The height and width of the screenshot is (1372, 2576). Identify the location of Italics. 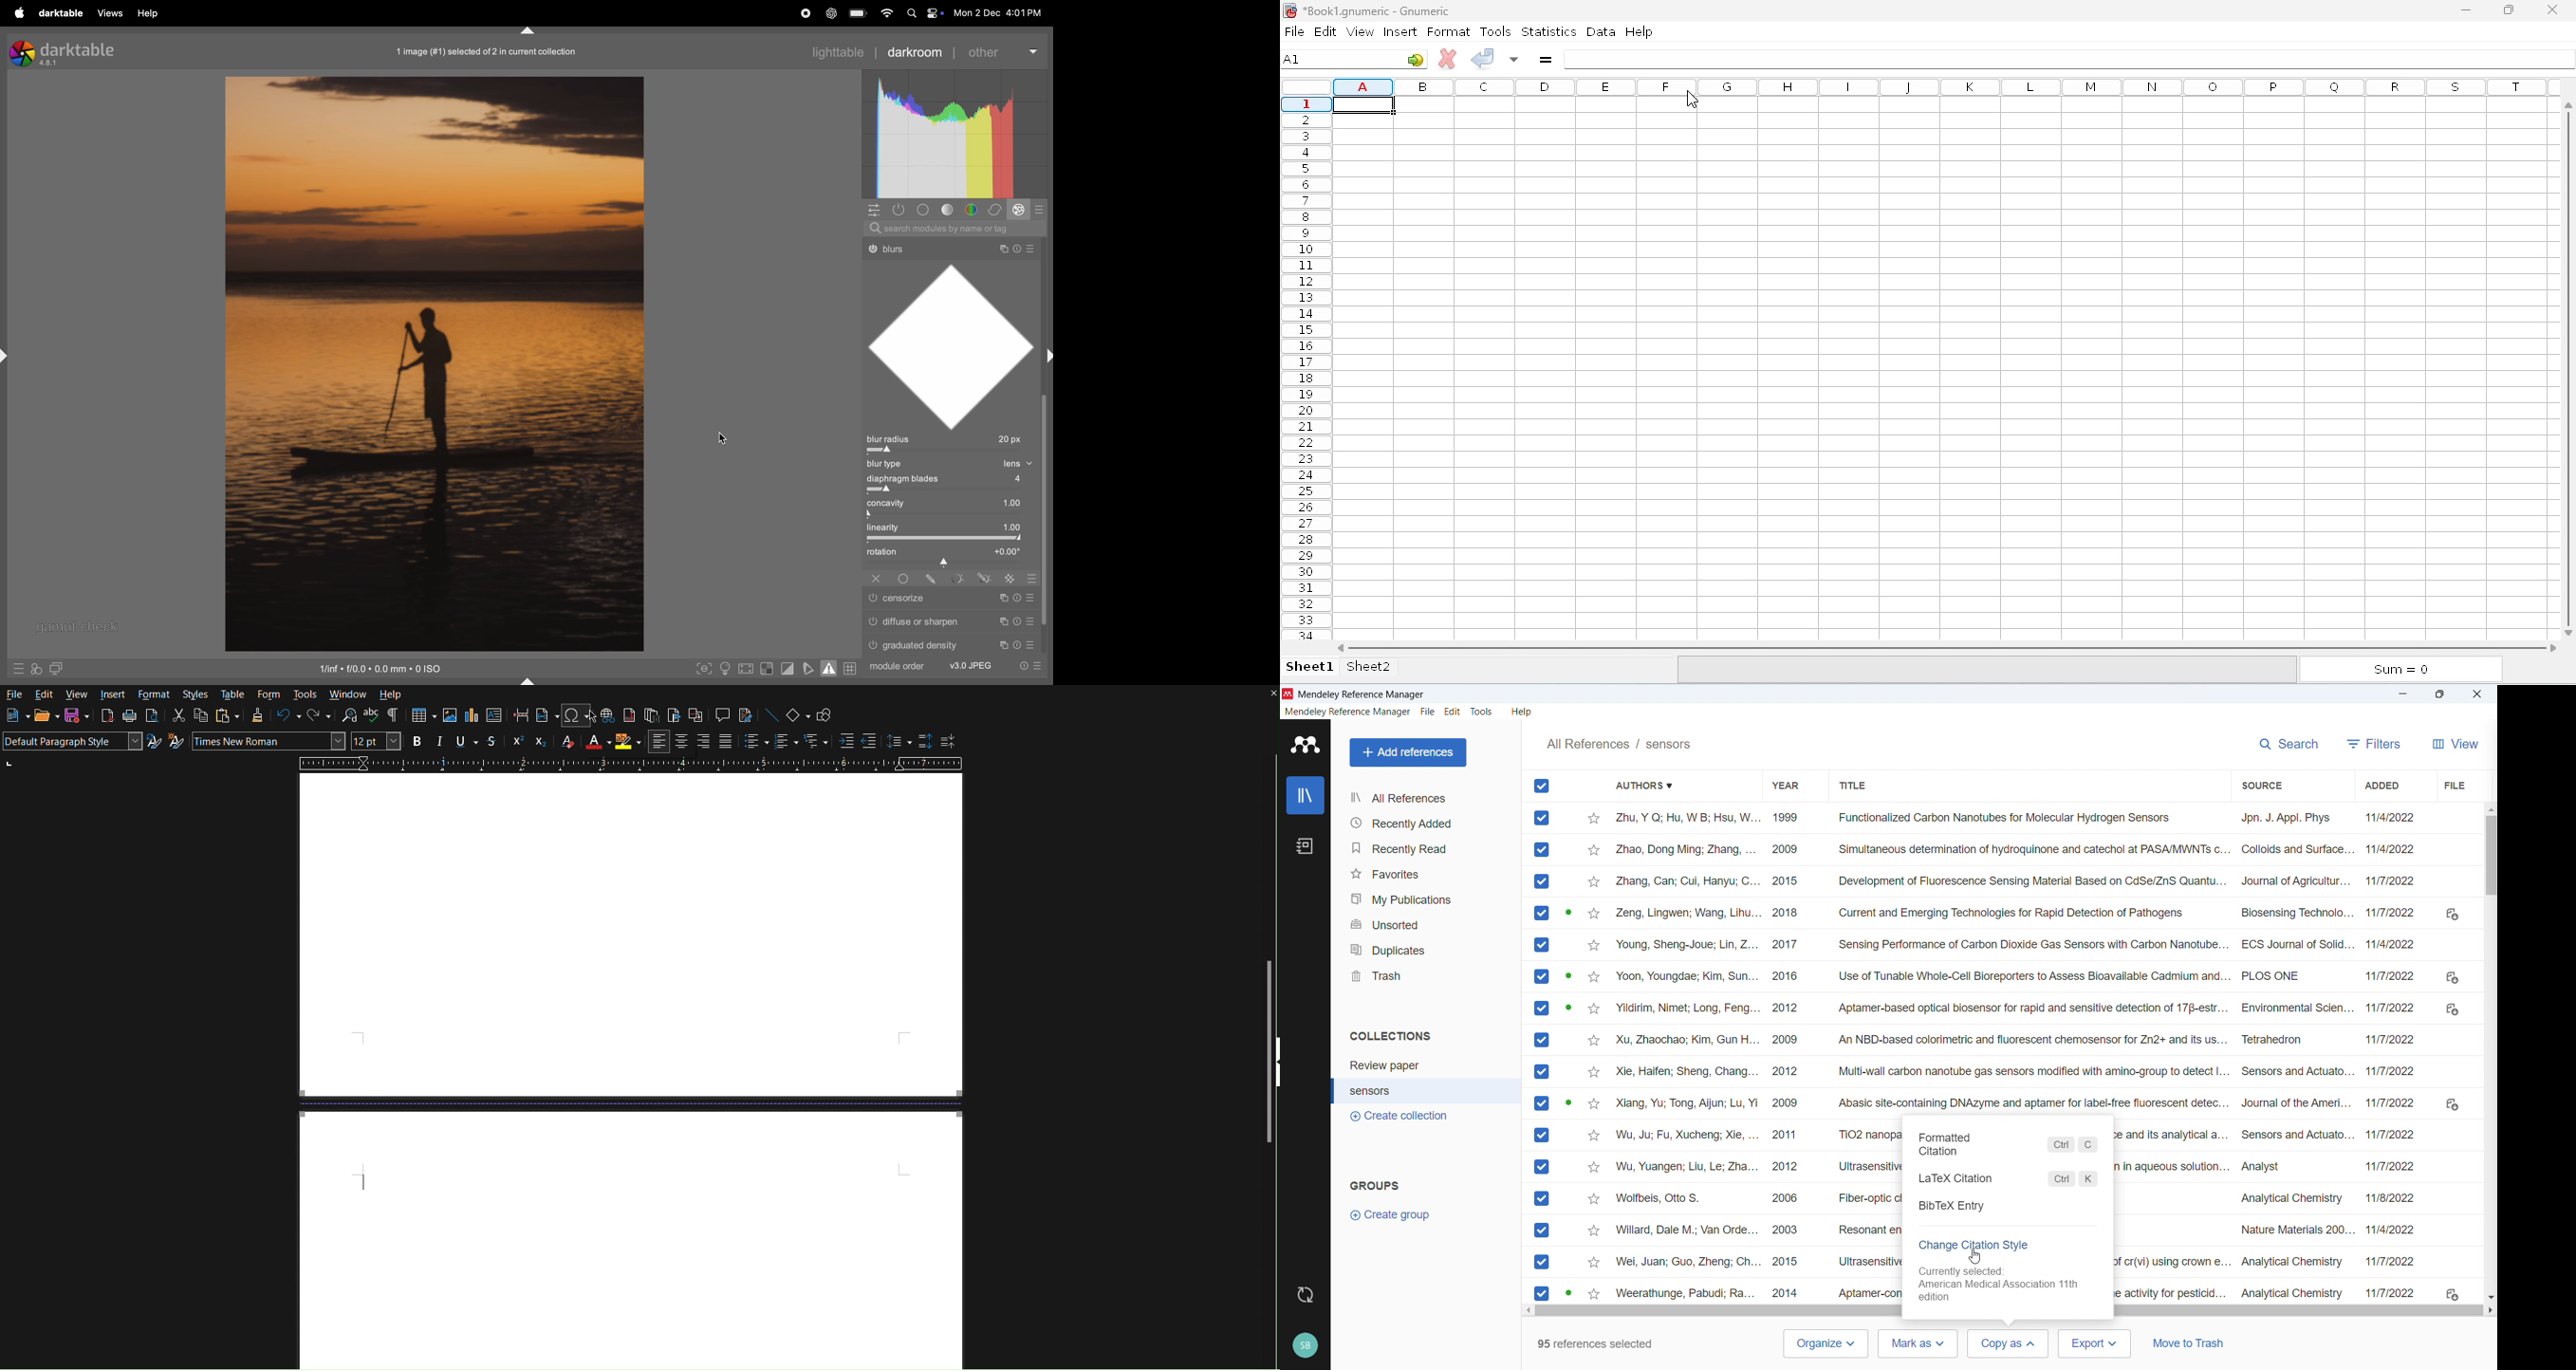
(440, 743).